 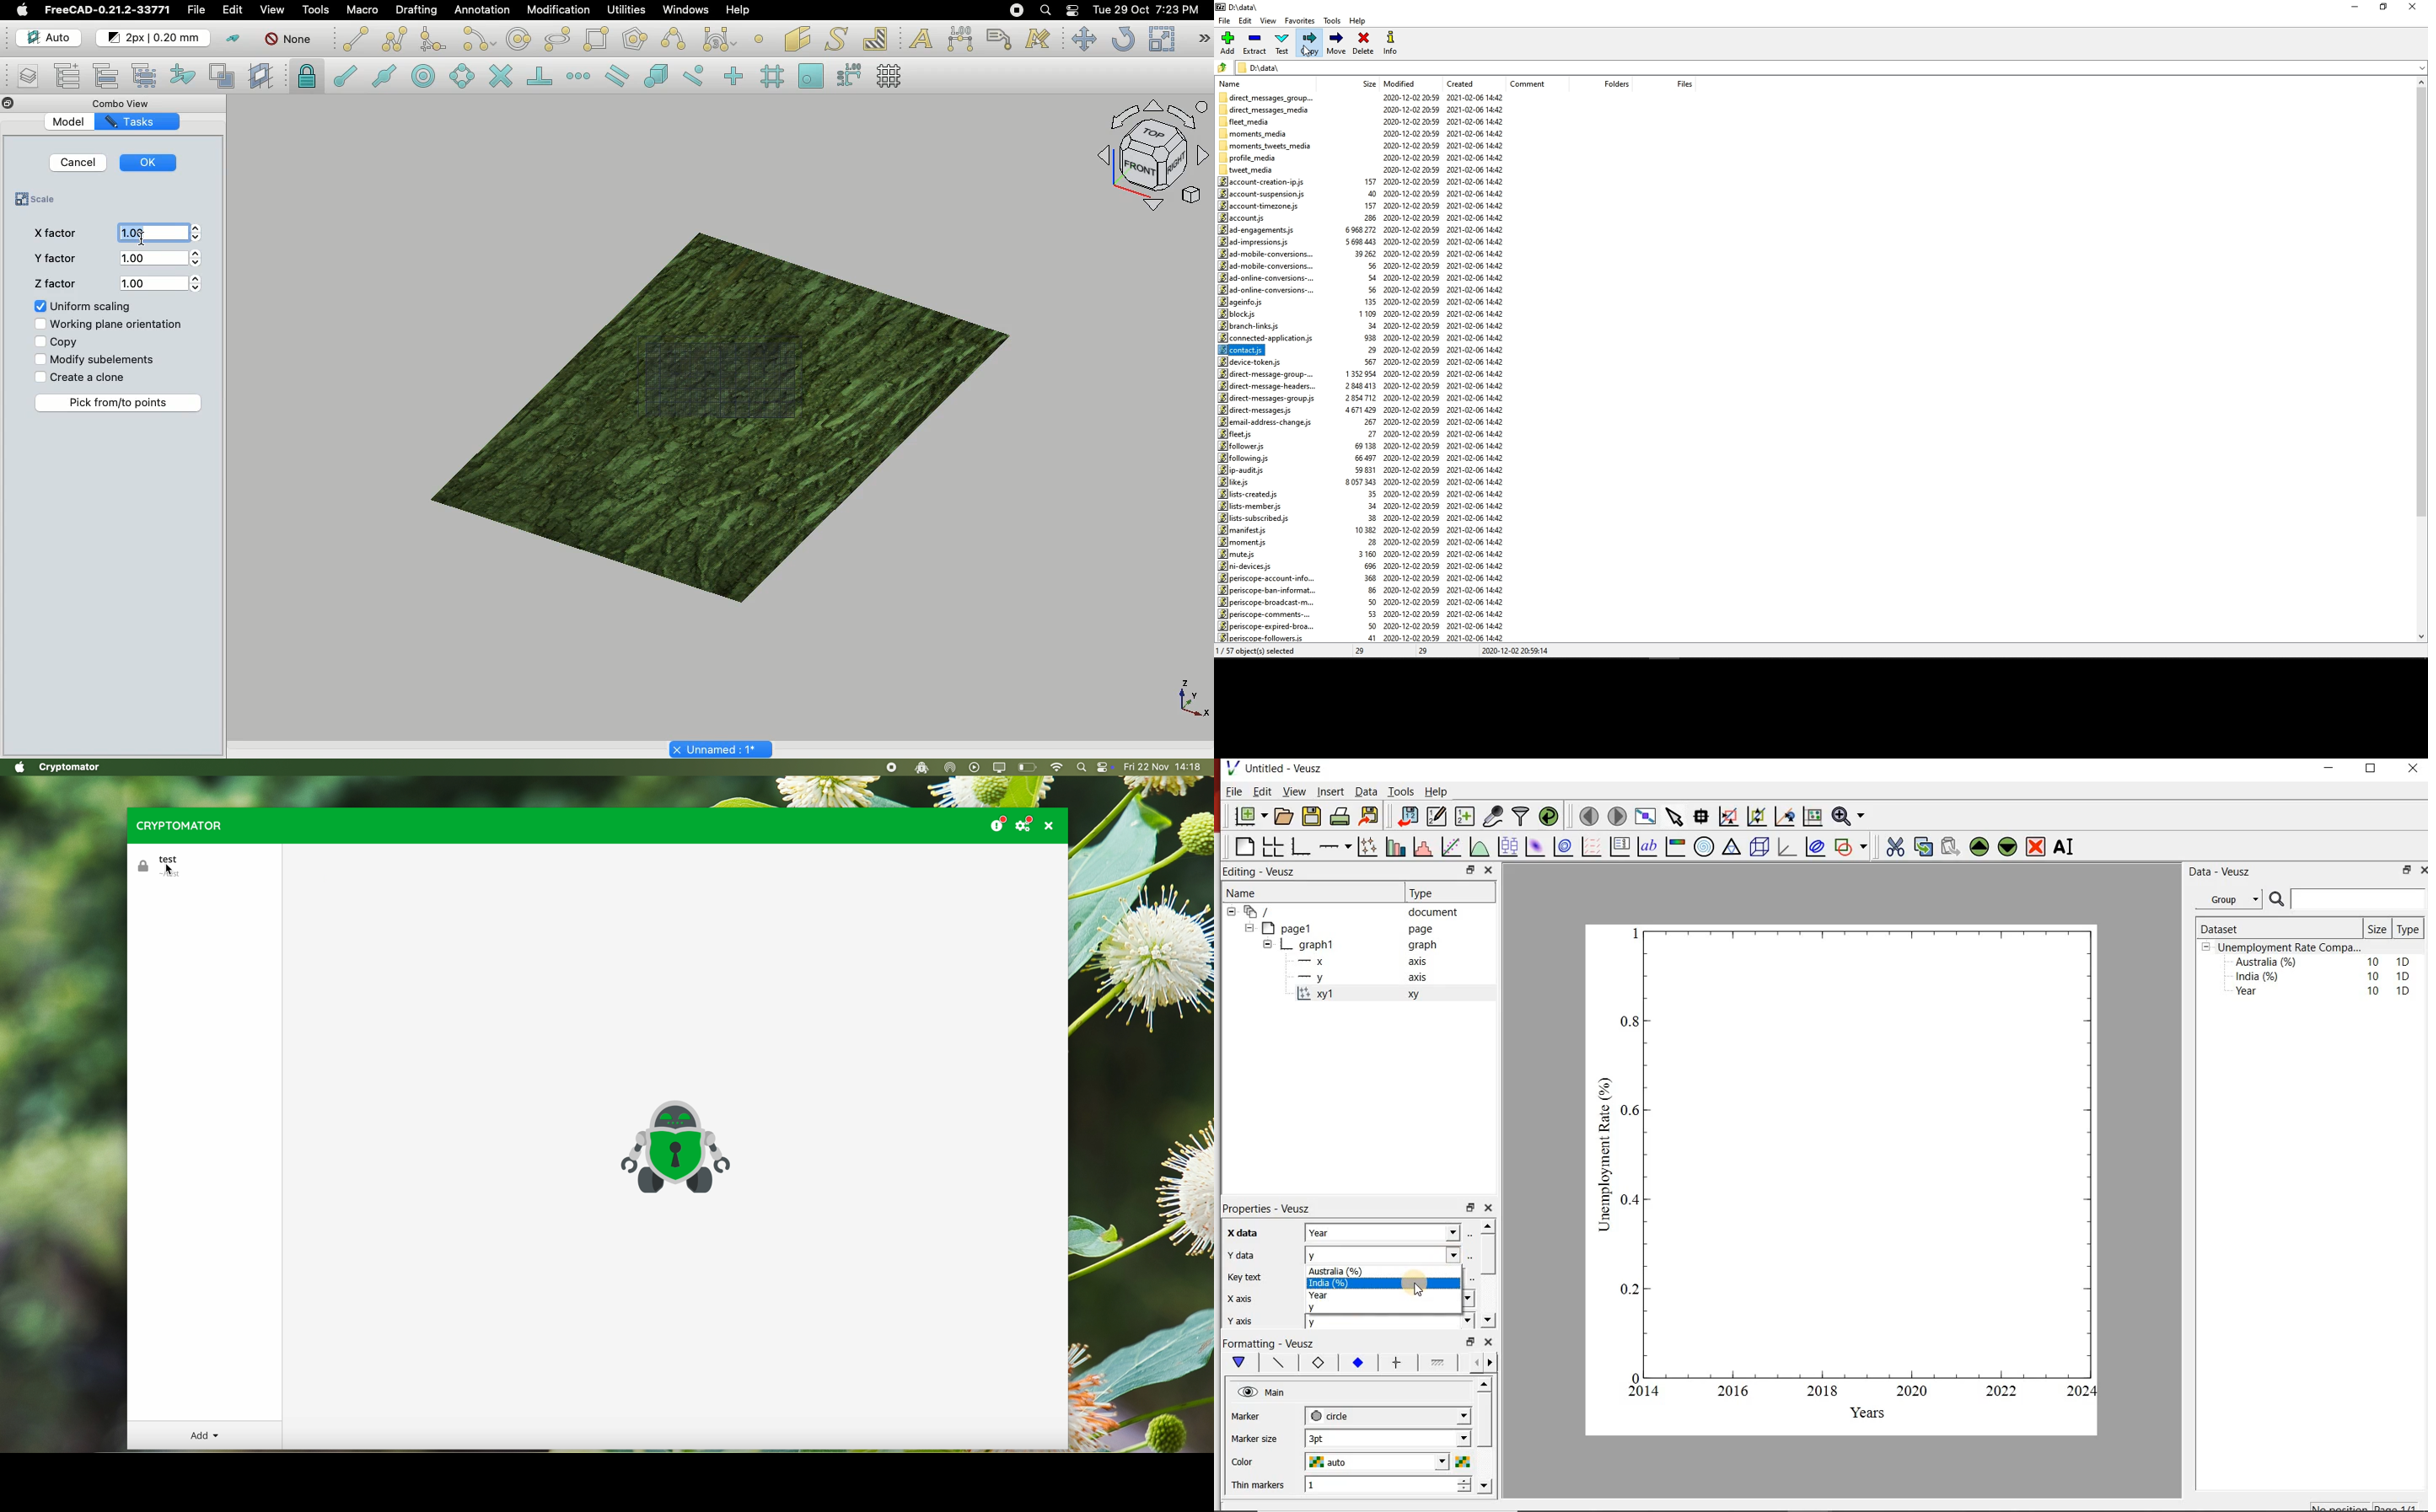 I want to click on minimise, so click(x=1470, y=1207).